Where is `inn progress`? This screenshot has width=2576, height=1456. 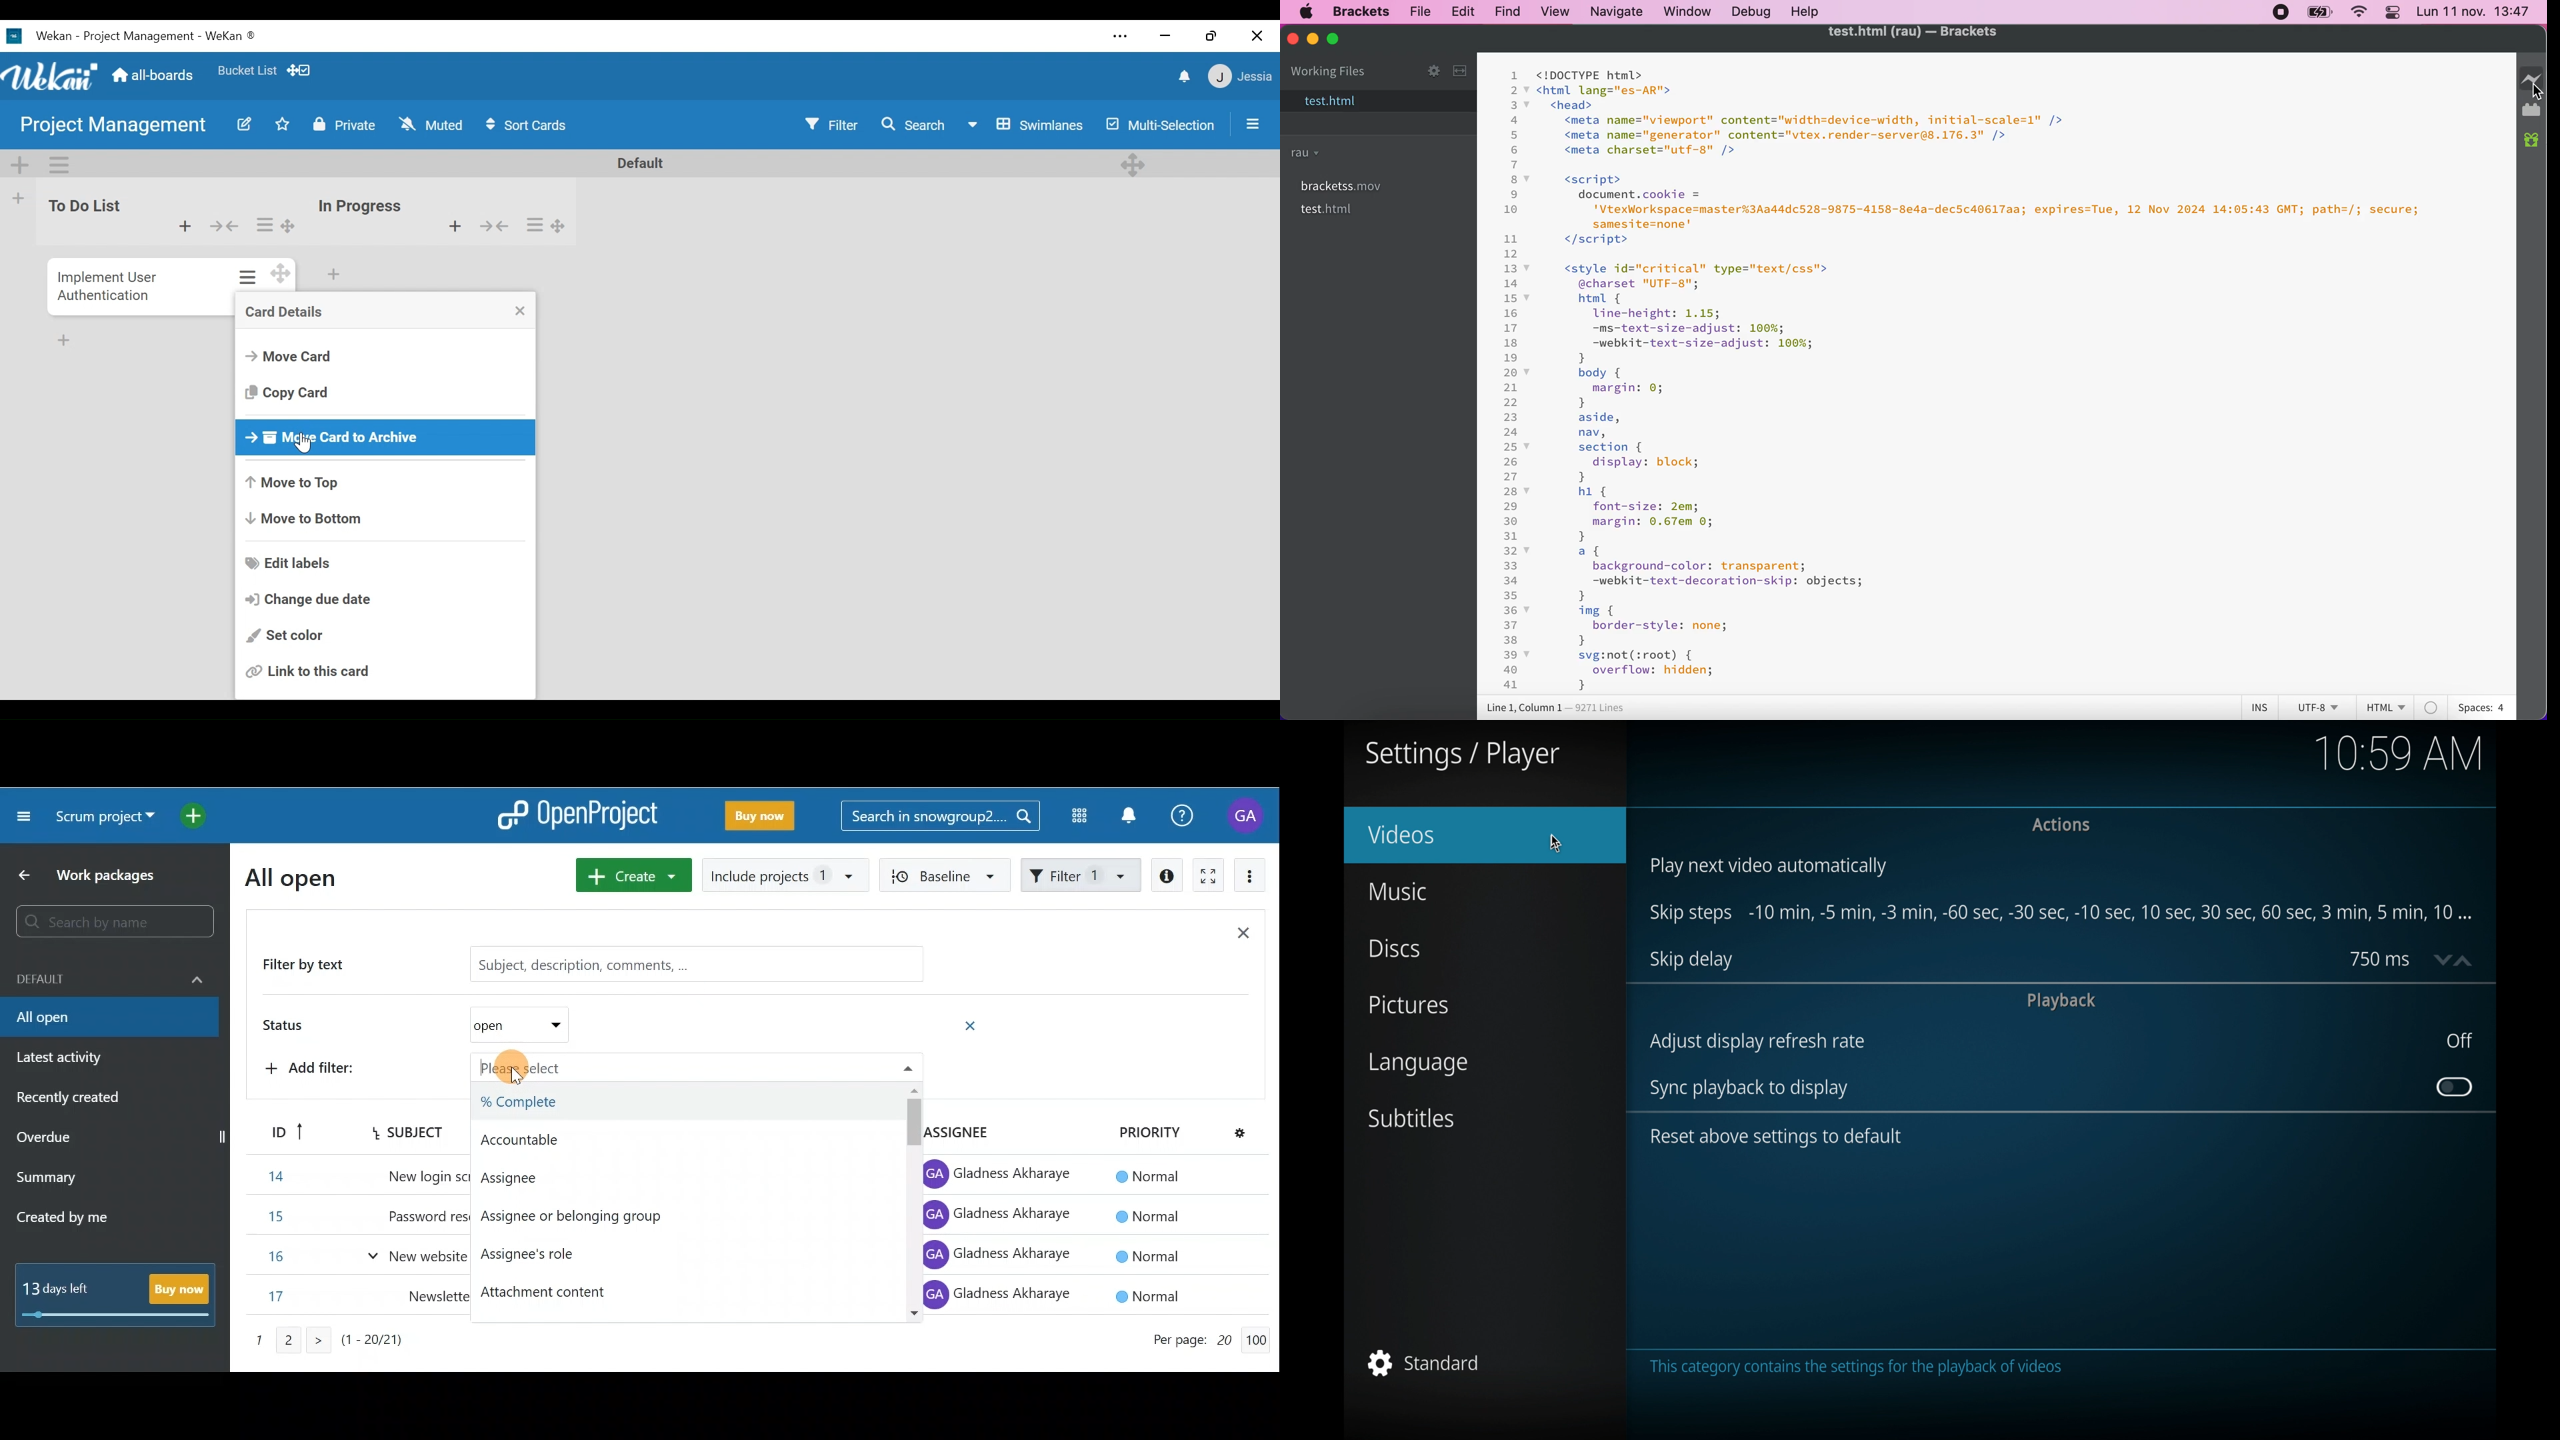 inn progress is located at coordinates (361, 201).